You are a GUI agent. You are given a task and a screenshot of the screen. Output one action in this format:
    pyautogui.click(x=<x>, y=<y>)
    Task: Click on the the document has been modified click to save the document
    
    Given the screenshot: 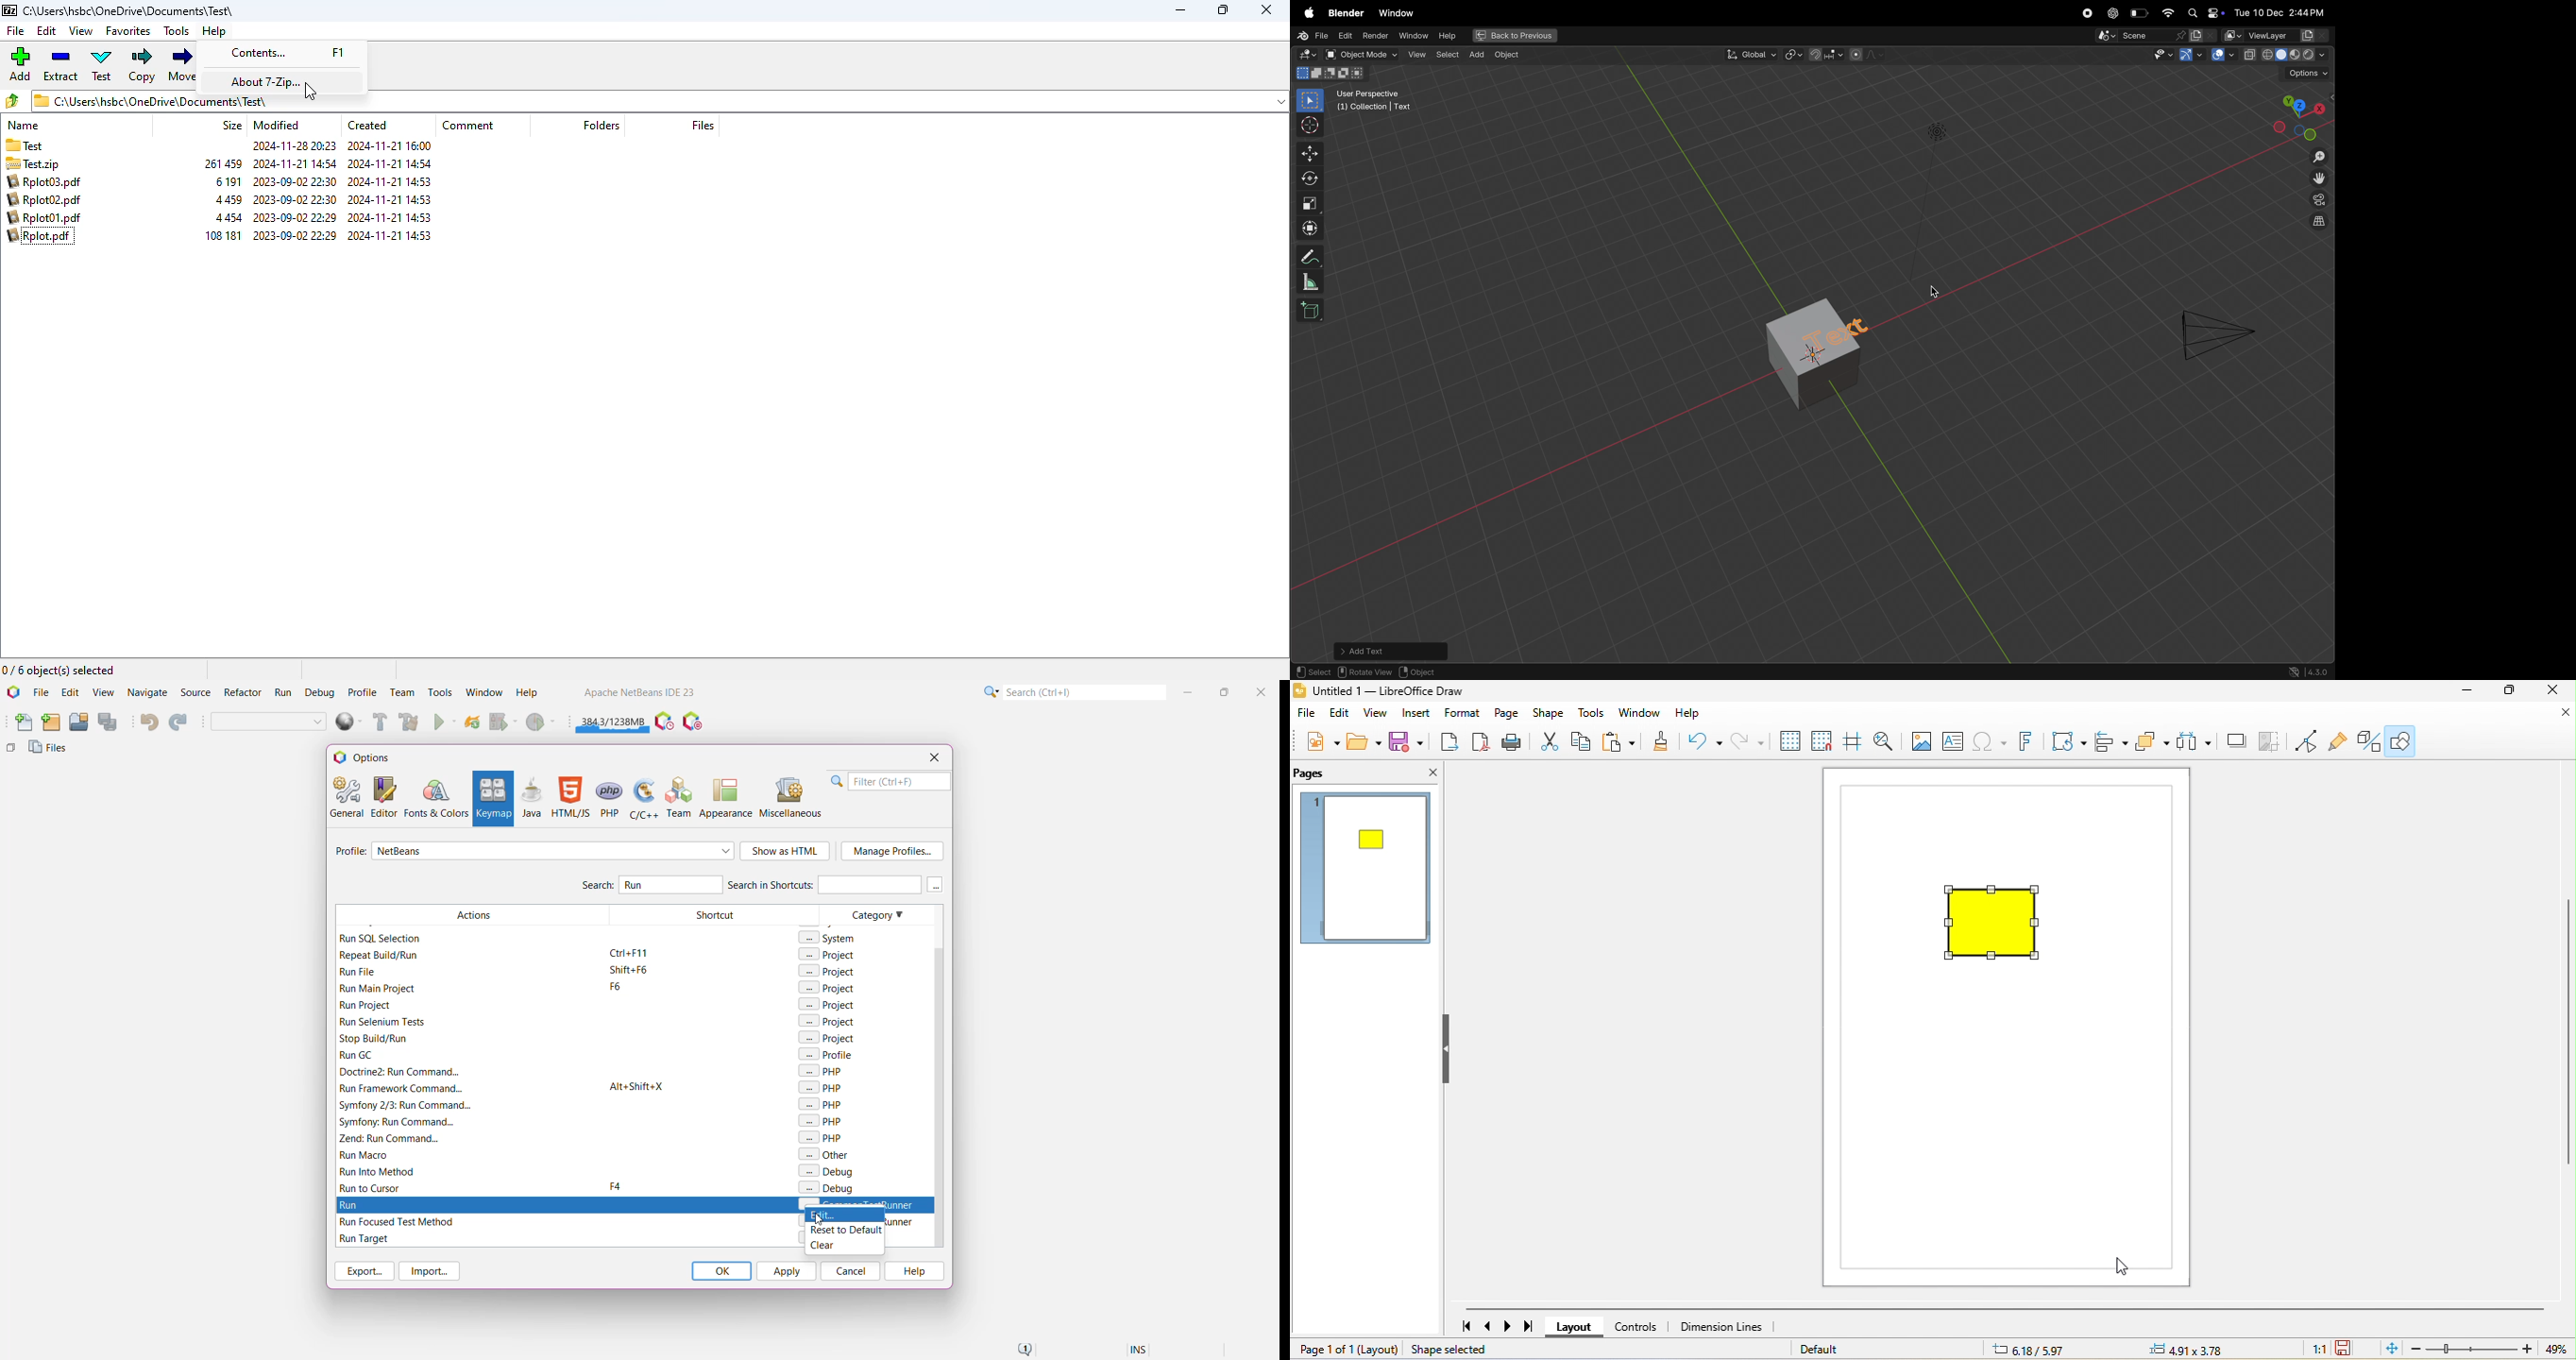 What is the action you would take?
    pyautogui.click(x=2347, y=1349)
    